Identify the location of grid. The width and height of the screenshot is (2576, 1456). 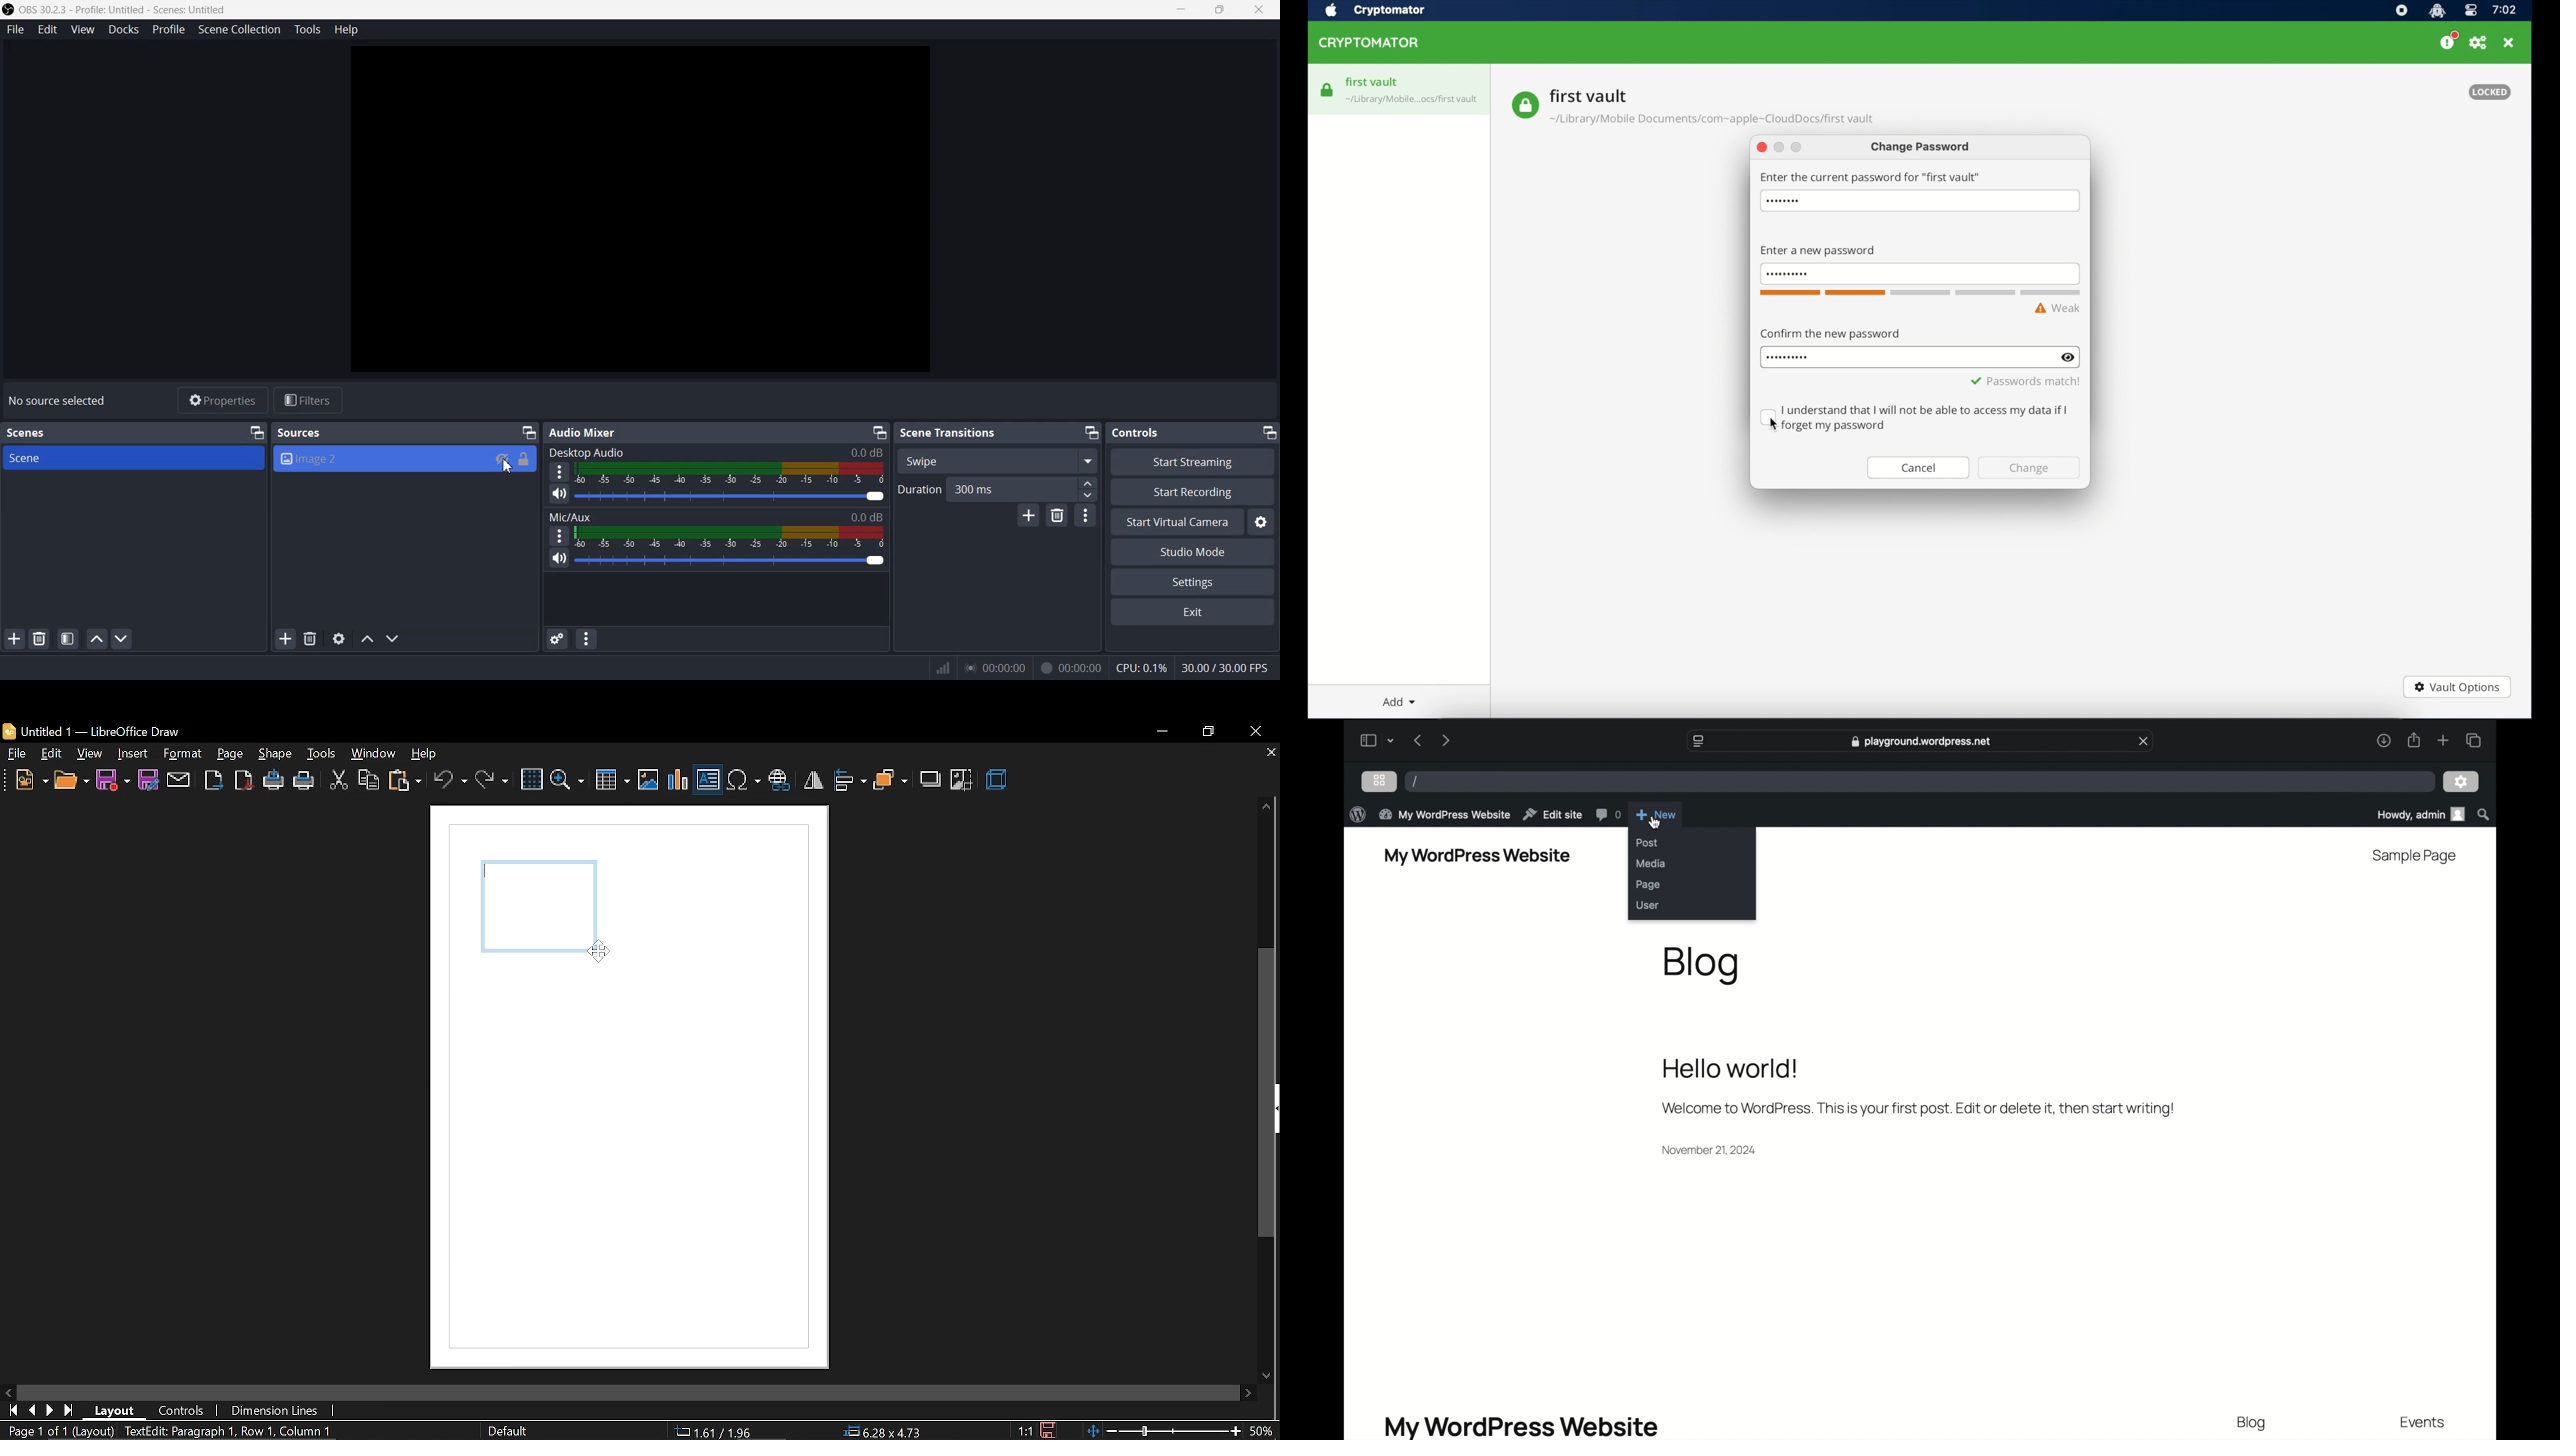
(531, 780).